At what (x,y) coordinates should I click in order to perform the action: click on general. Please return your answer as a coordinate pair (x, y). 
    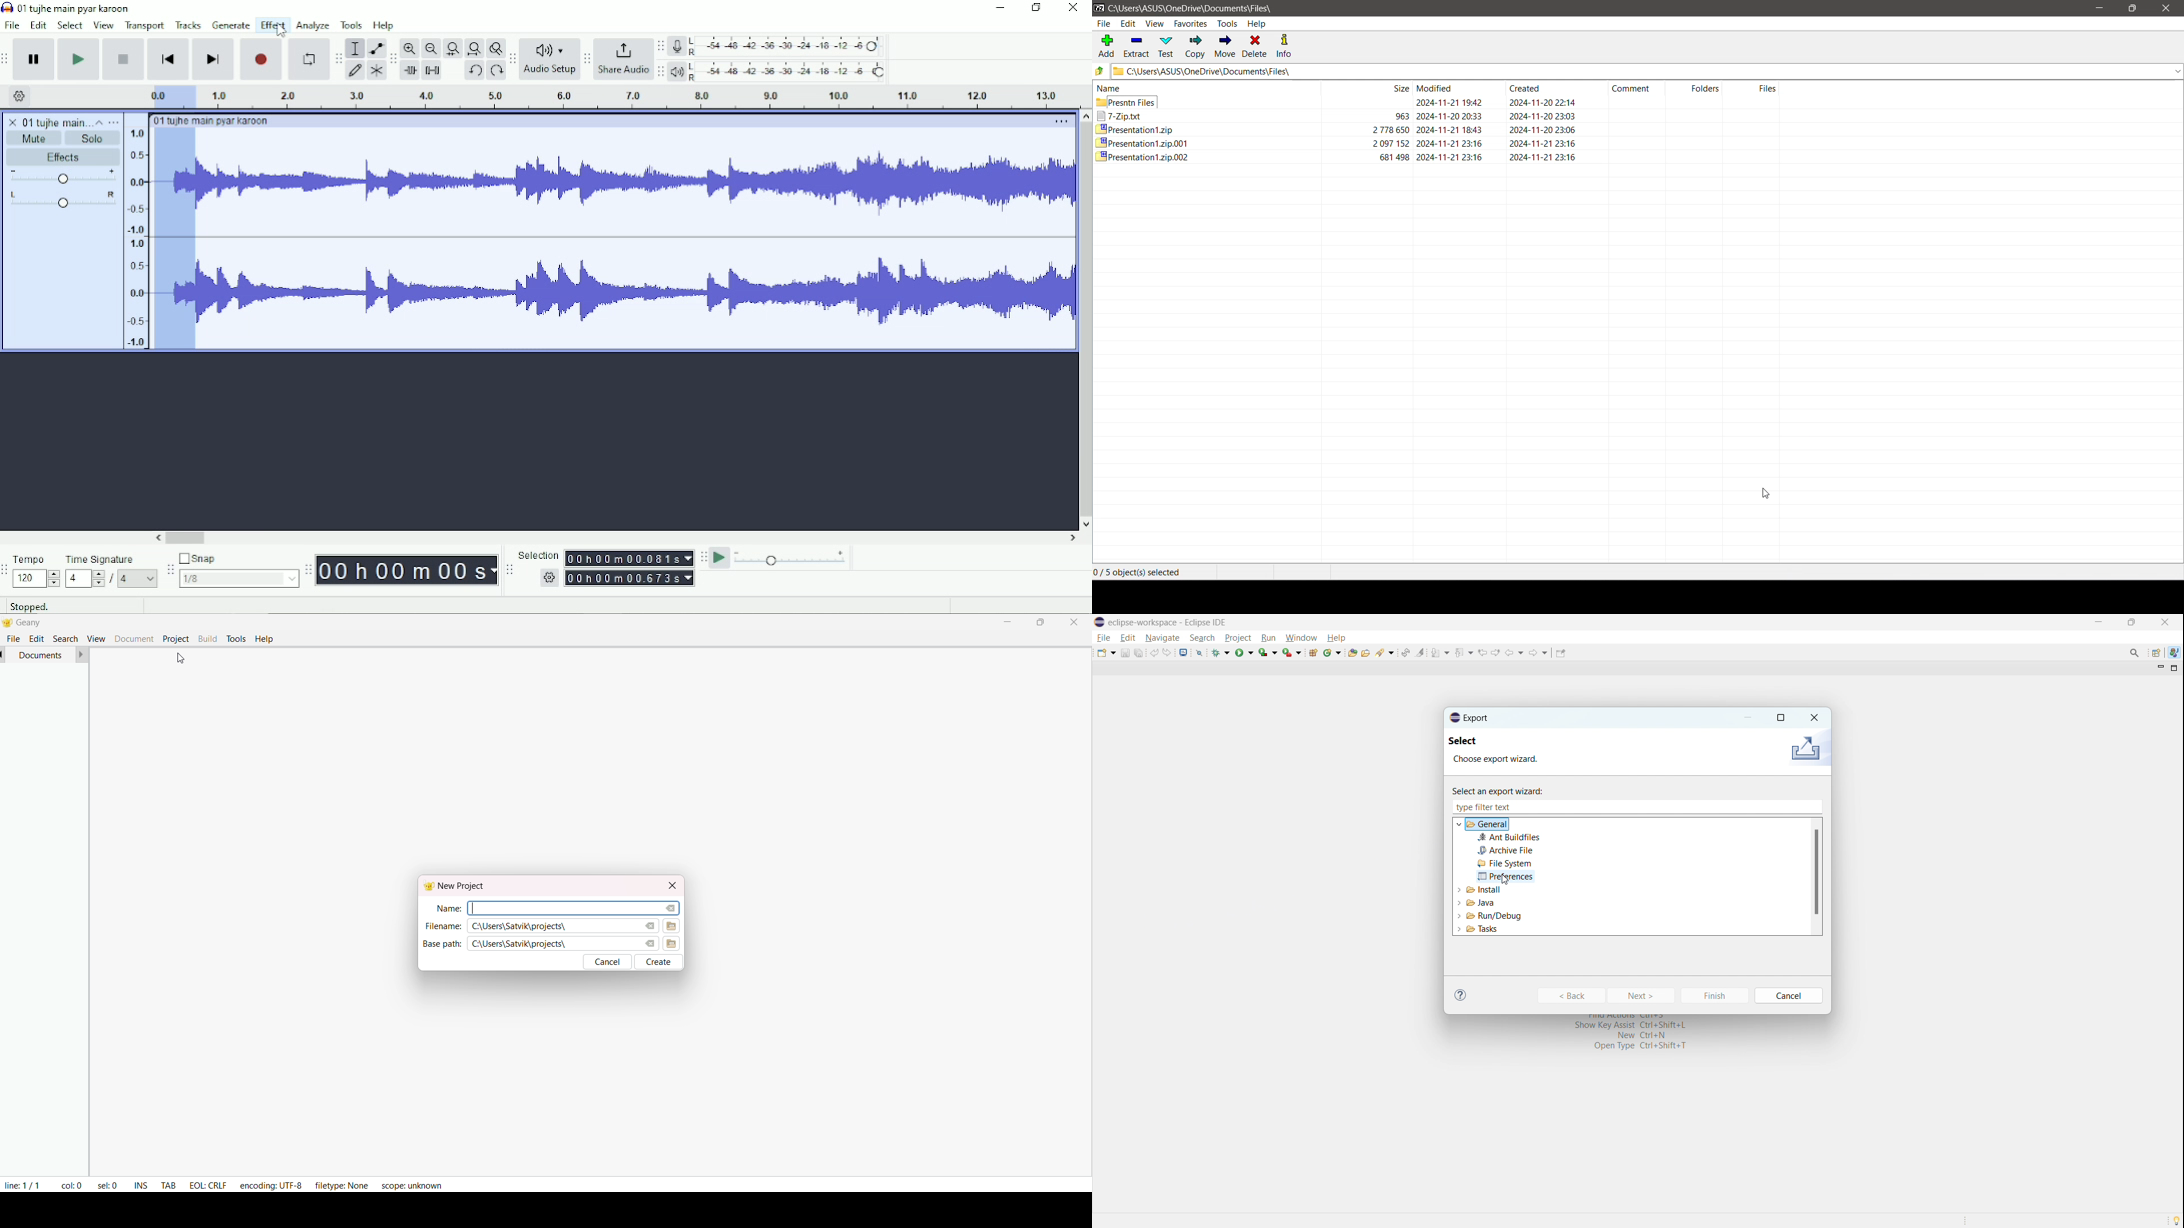
    Looking at the image, I should click on (1489, 824).